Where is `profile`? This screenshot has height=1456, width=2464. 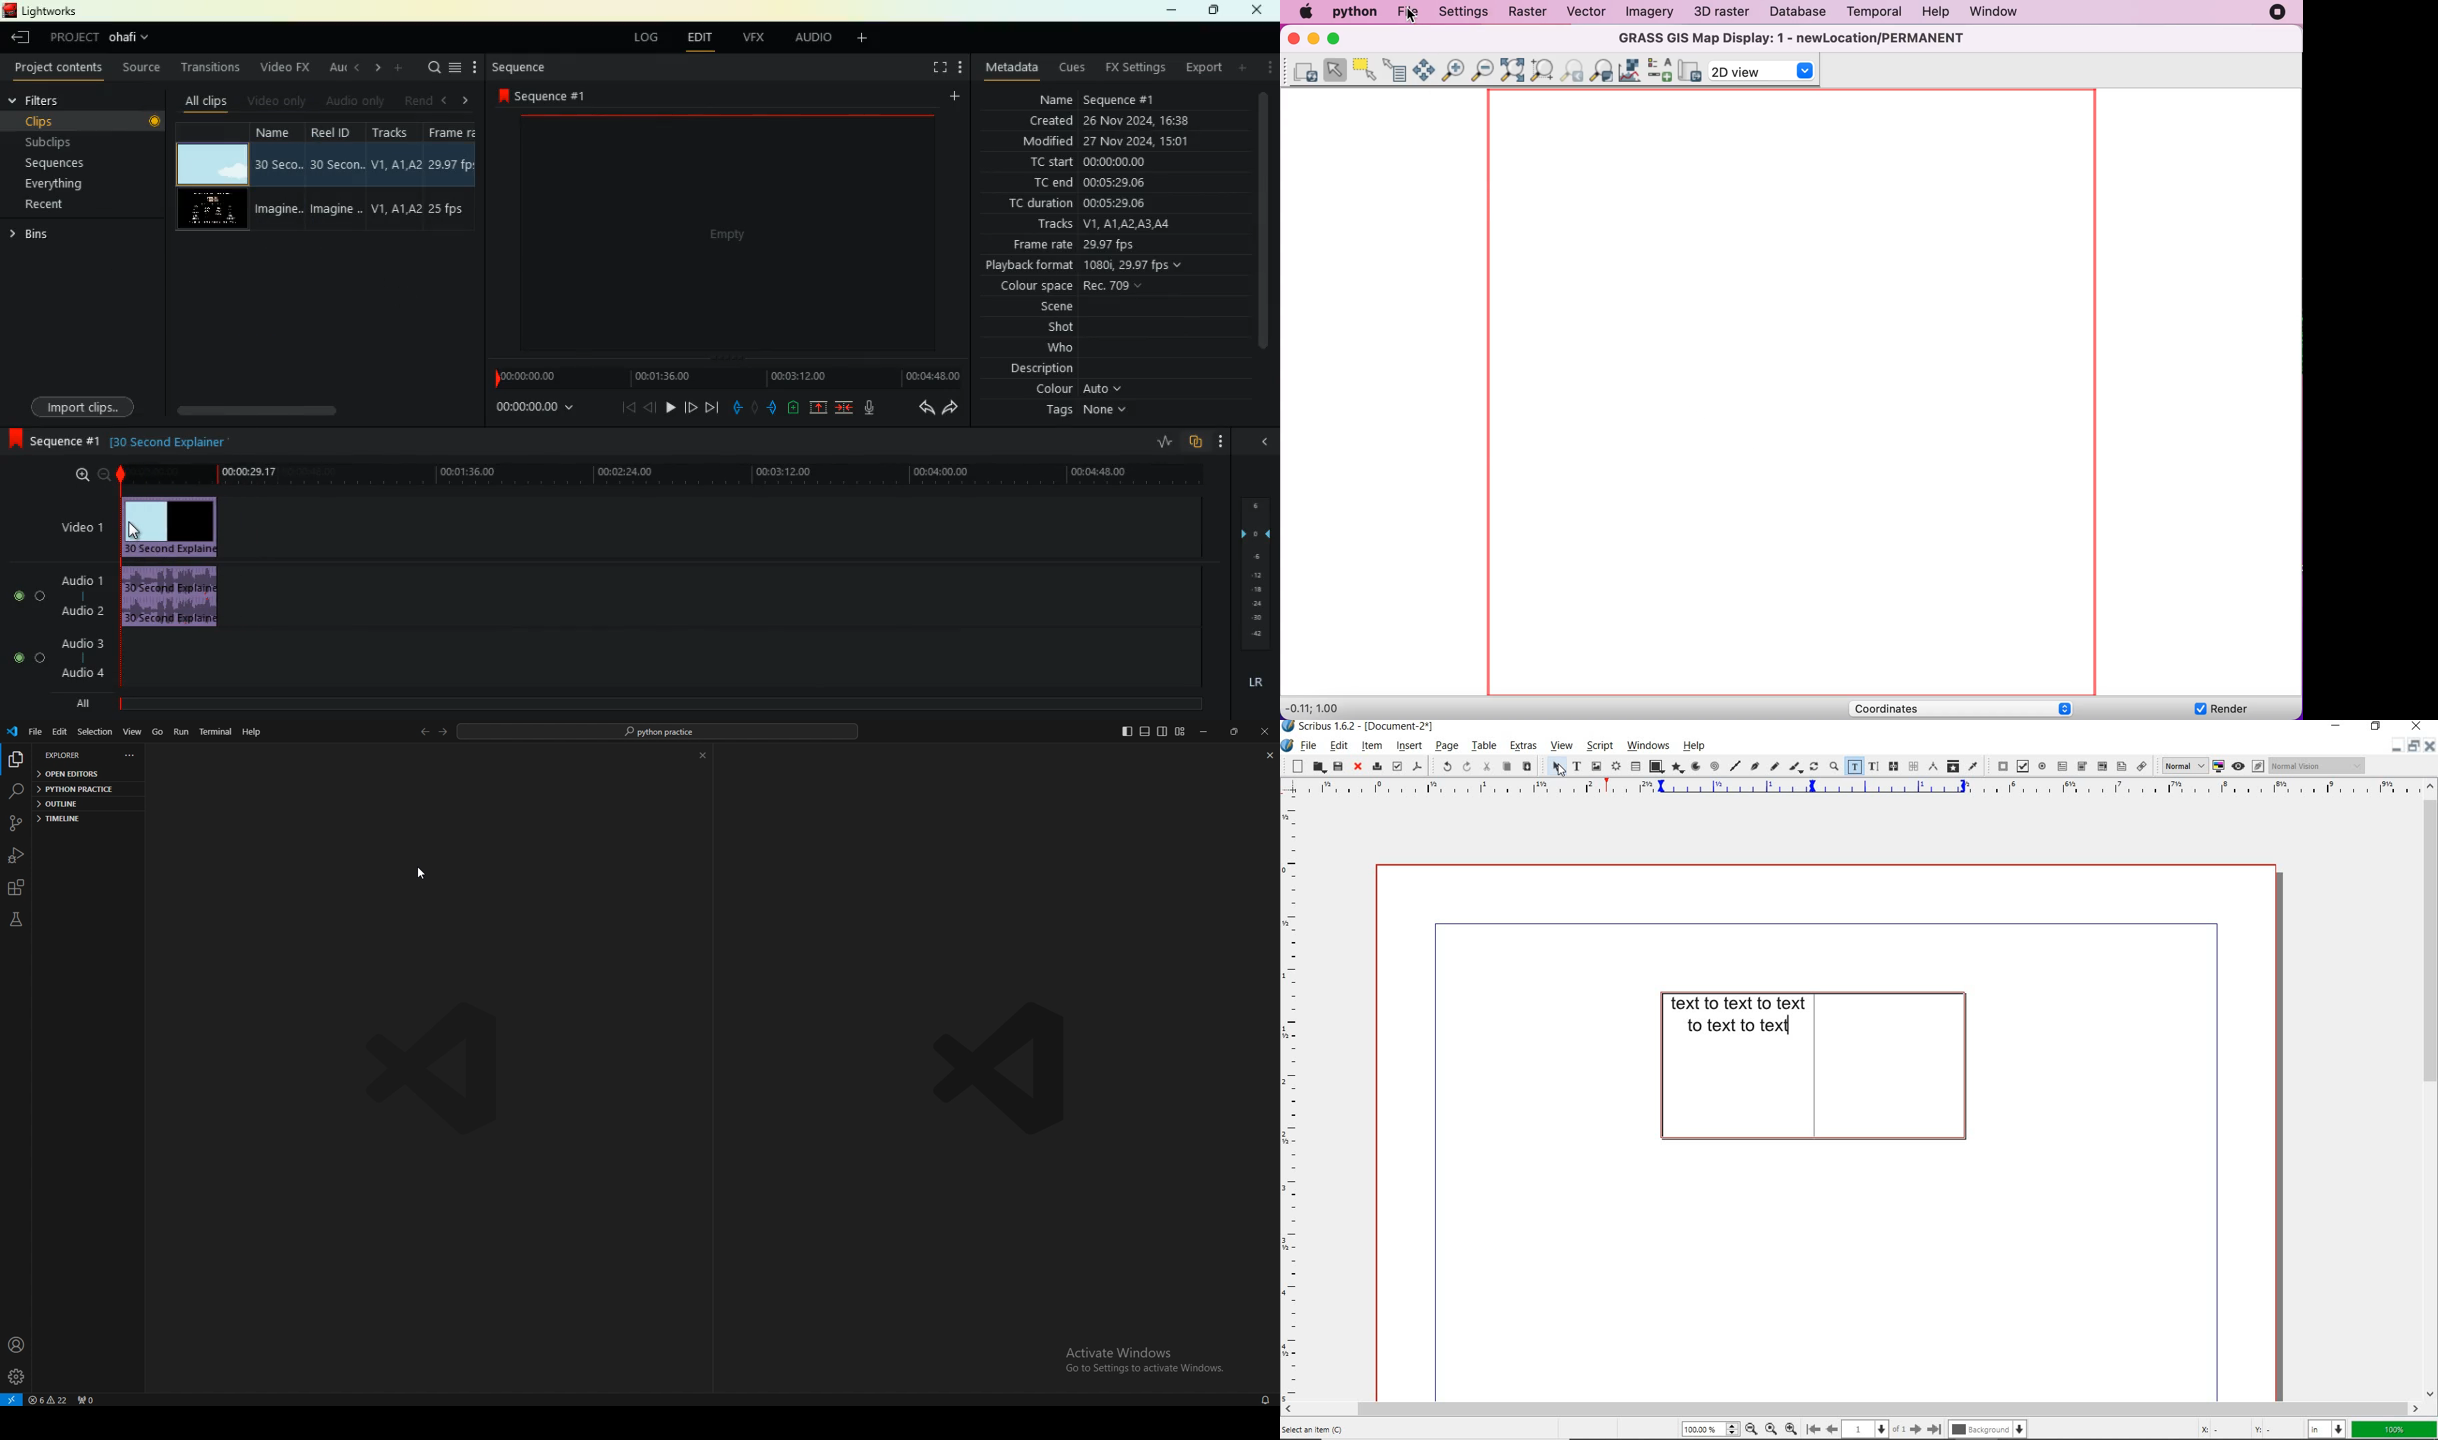 profile is located at coordinates (18, 1345).